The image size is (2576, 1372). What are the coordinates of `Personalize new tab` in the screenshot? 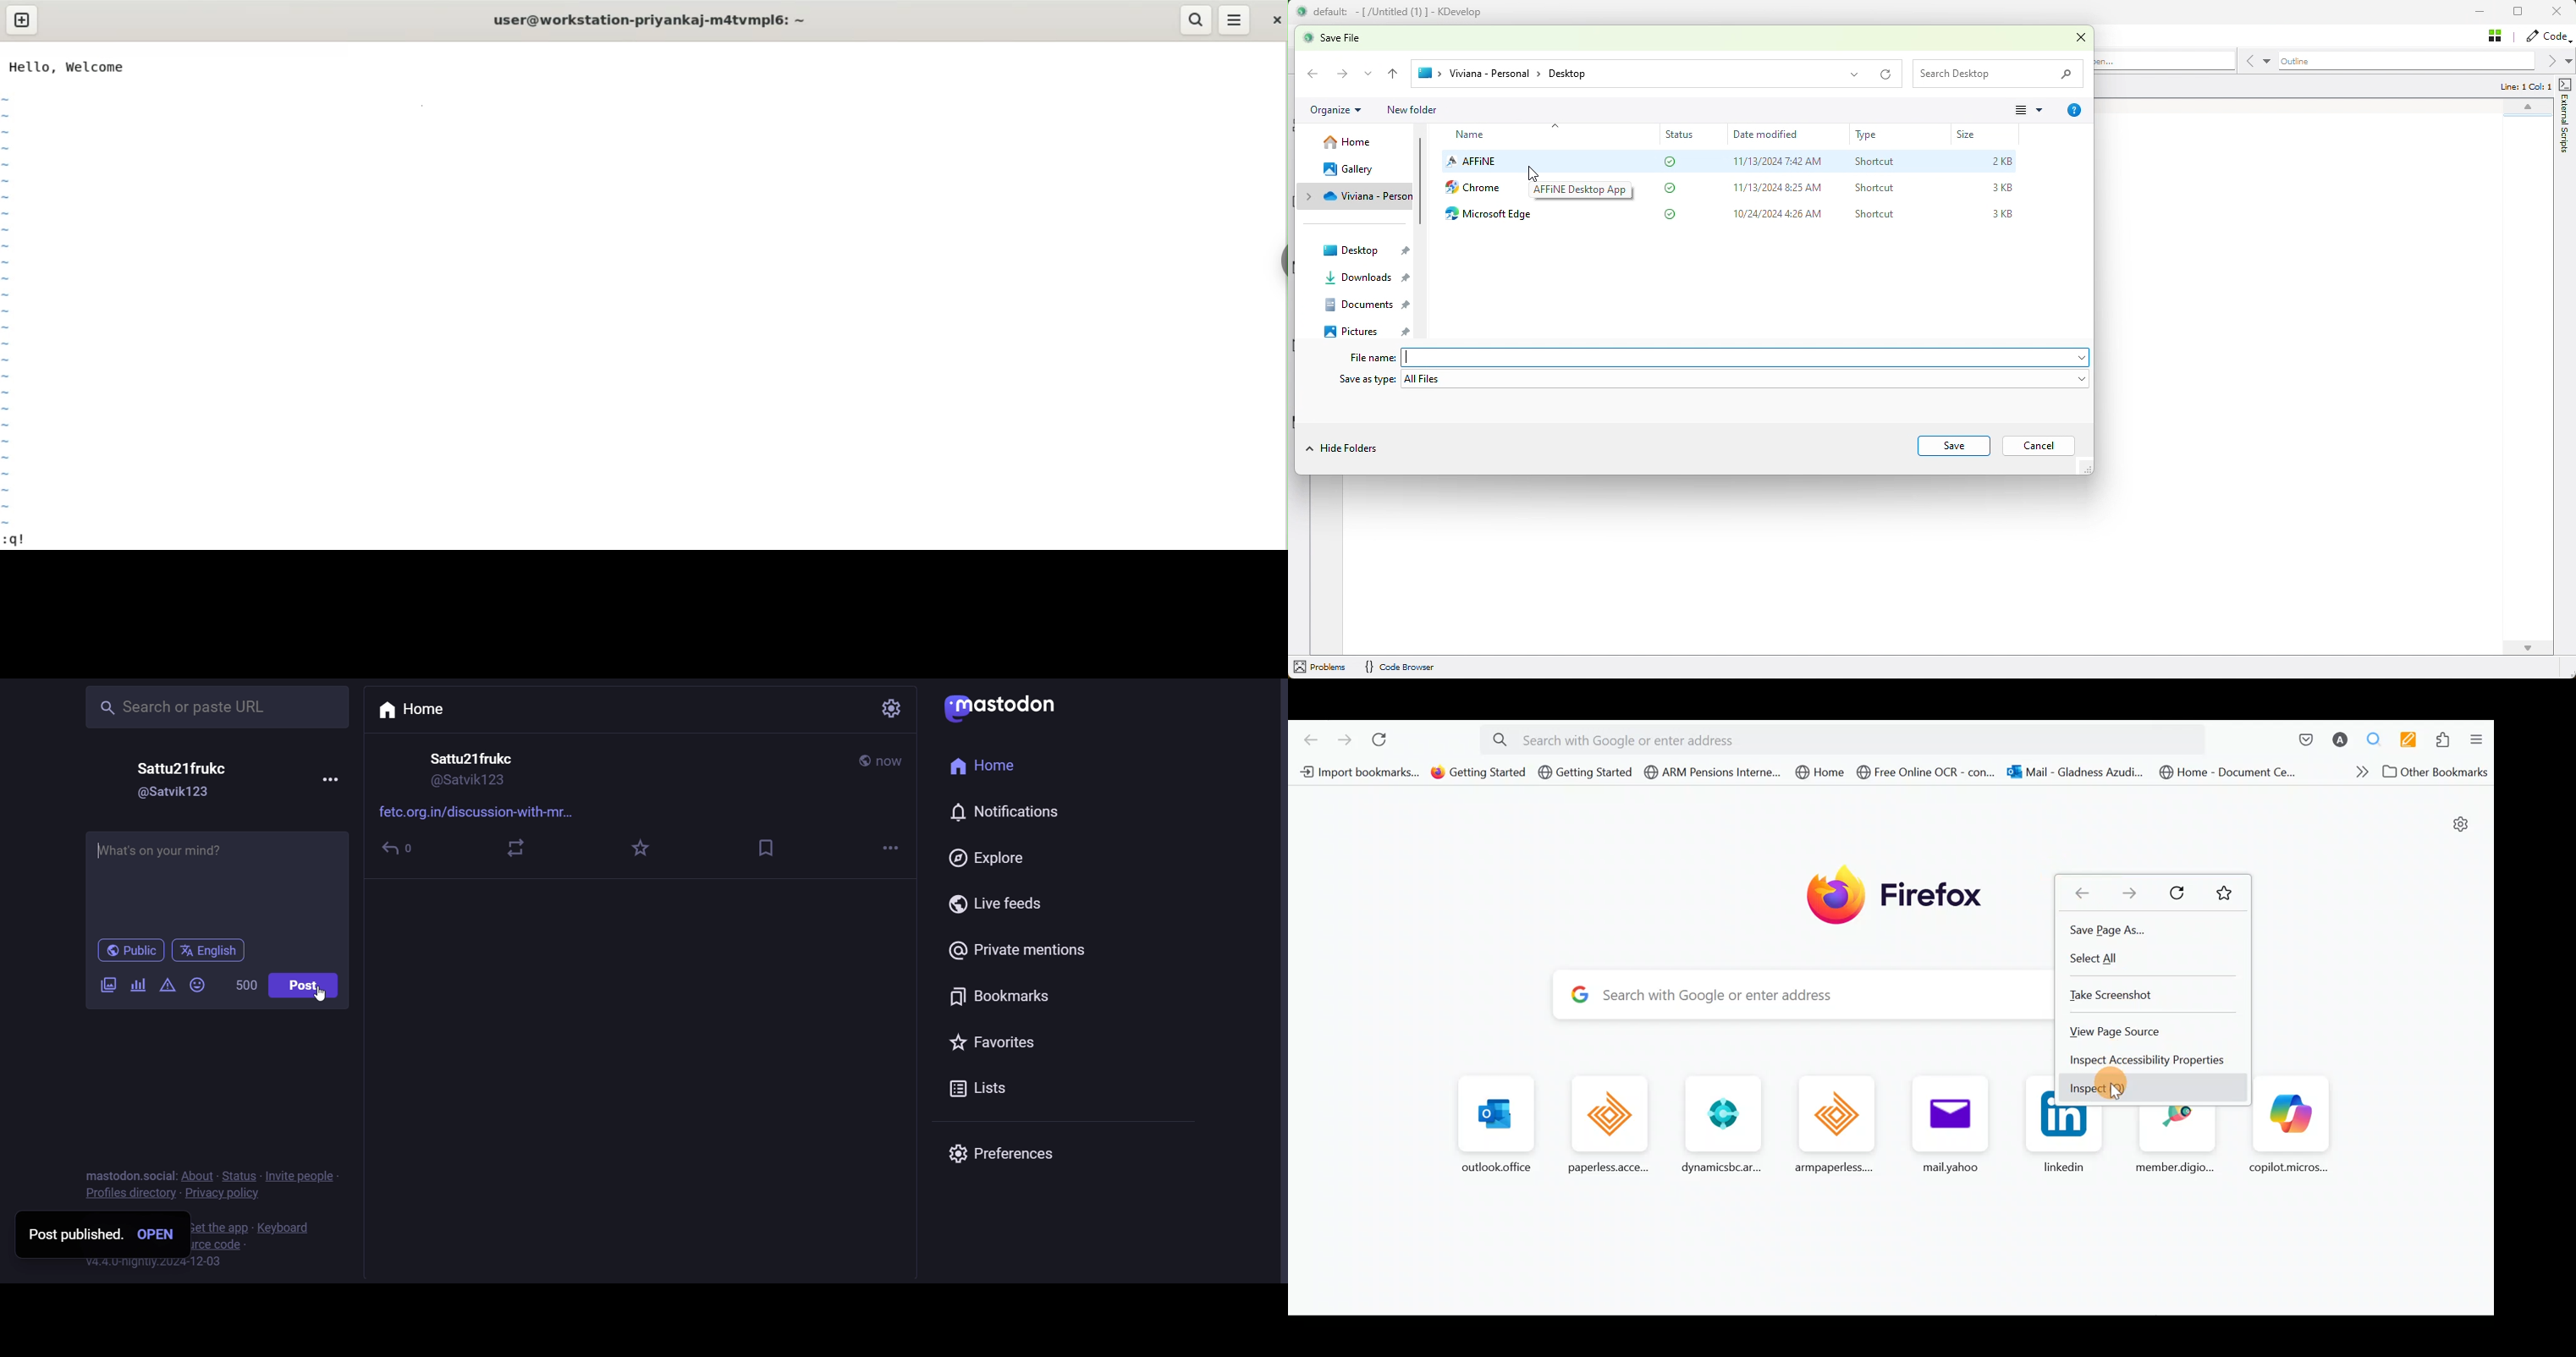 It's located at (2457, 826).